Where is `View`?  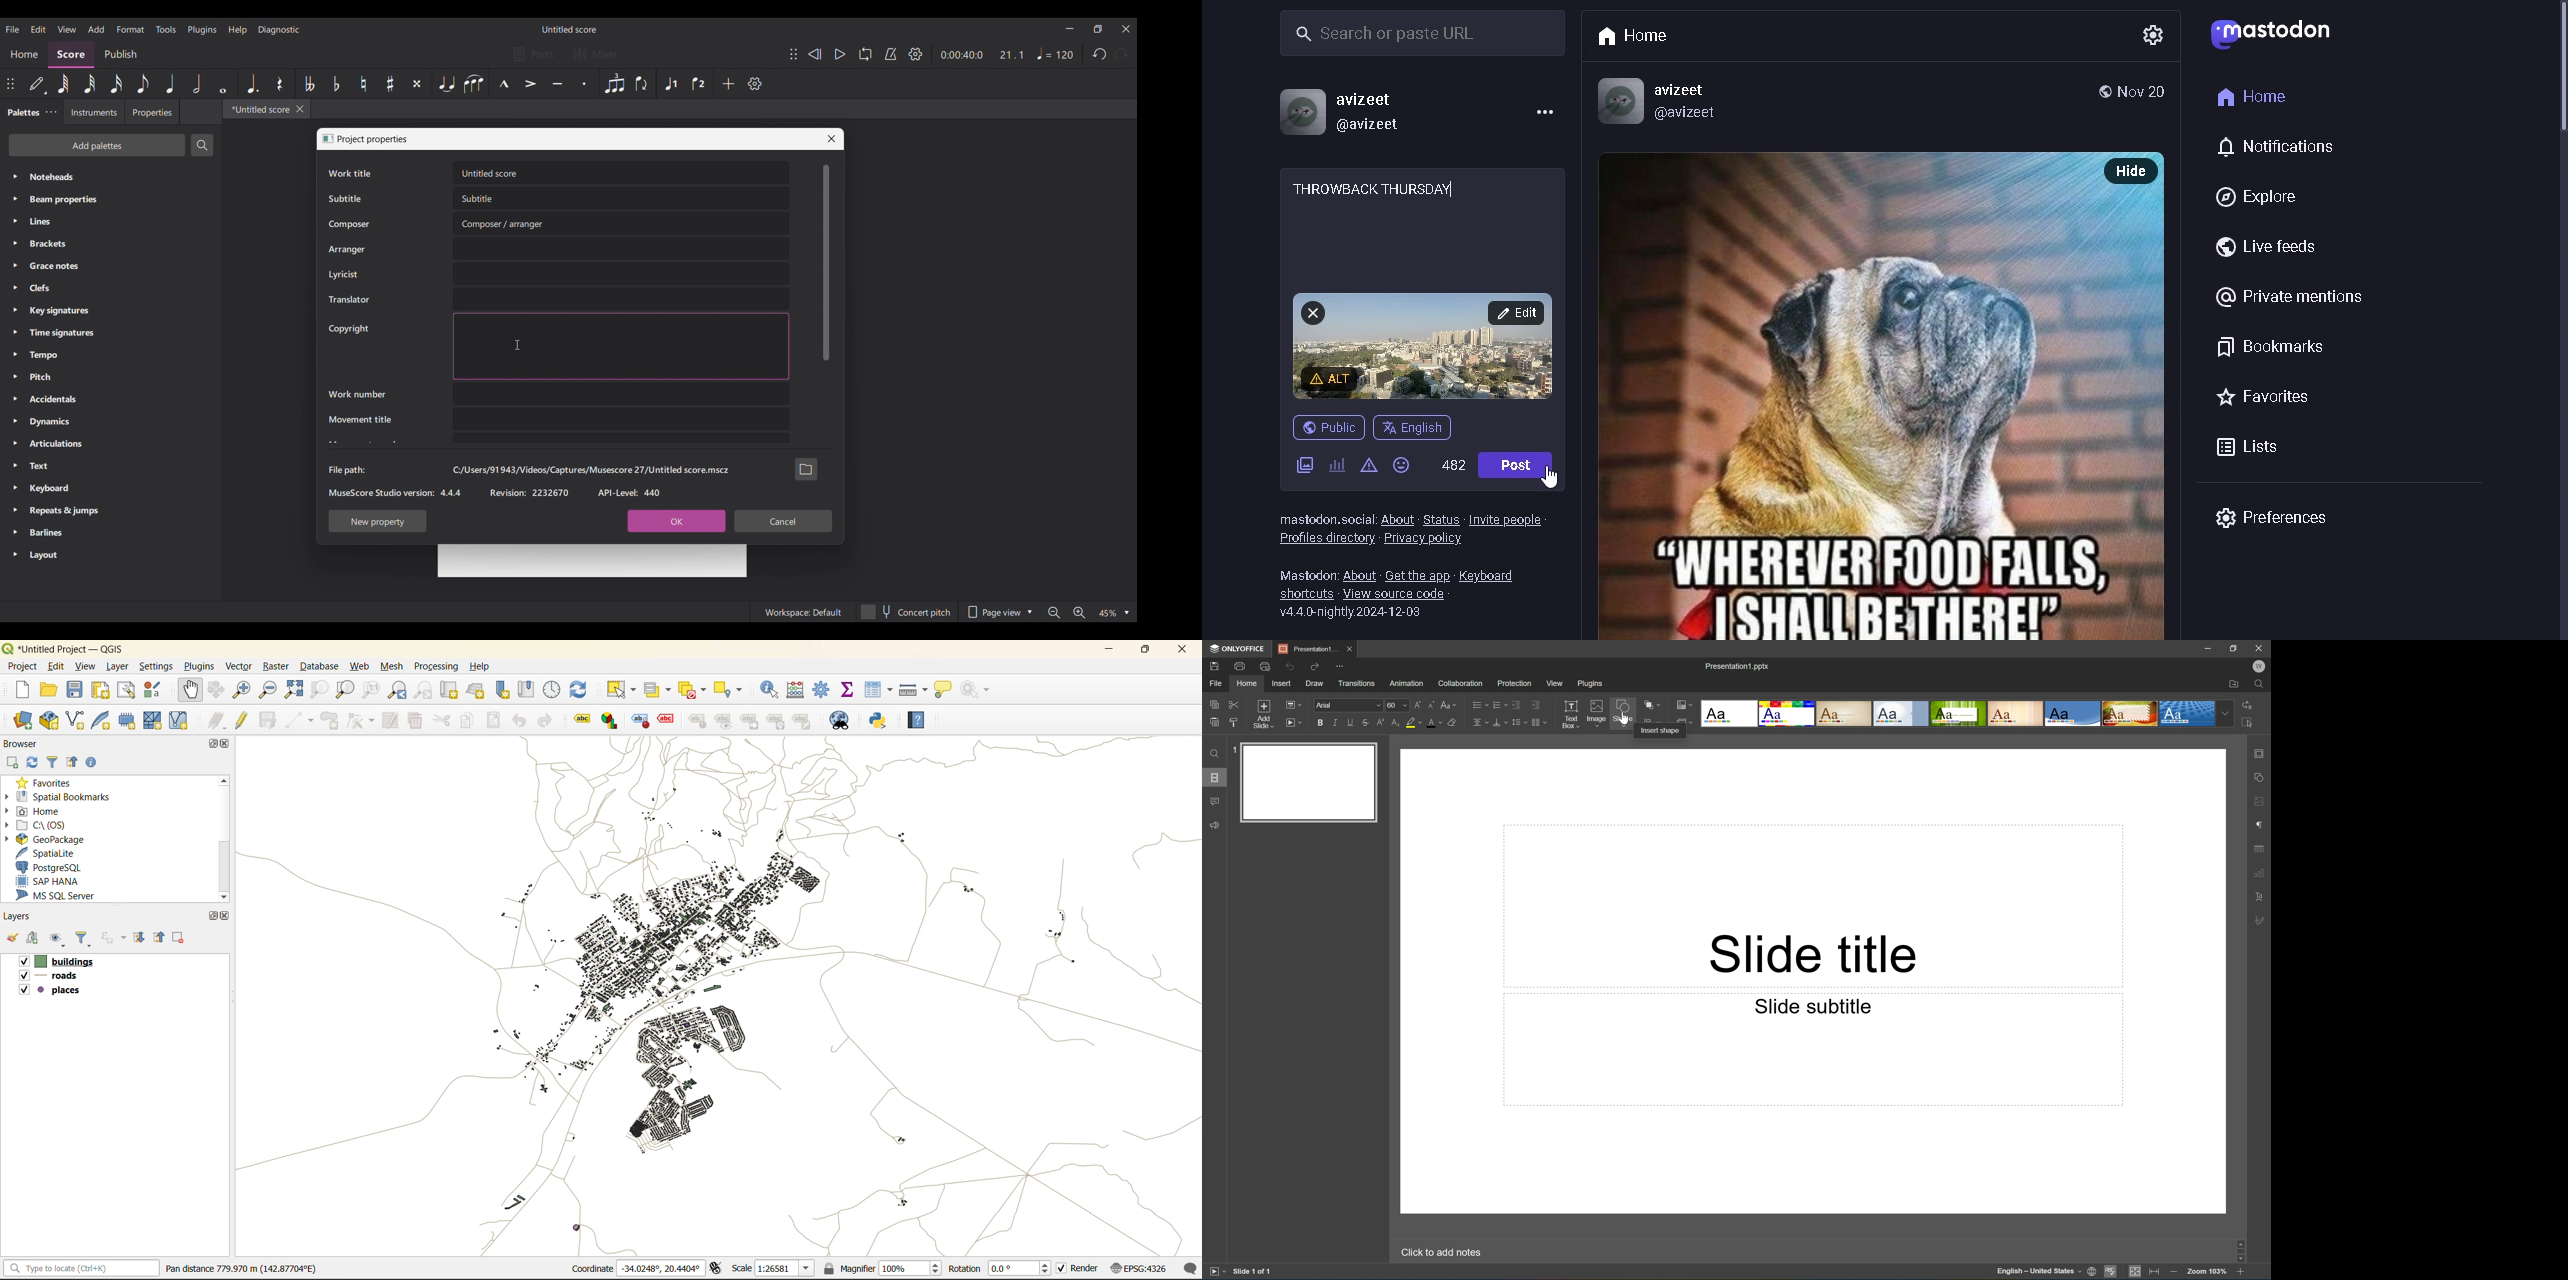 View is located at coordinates (1554, 682).